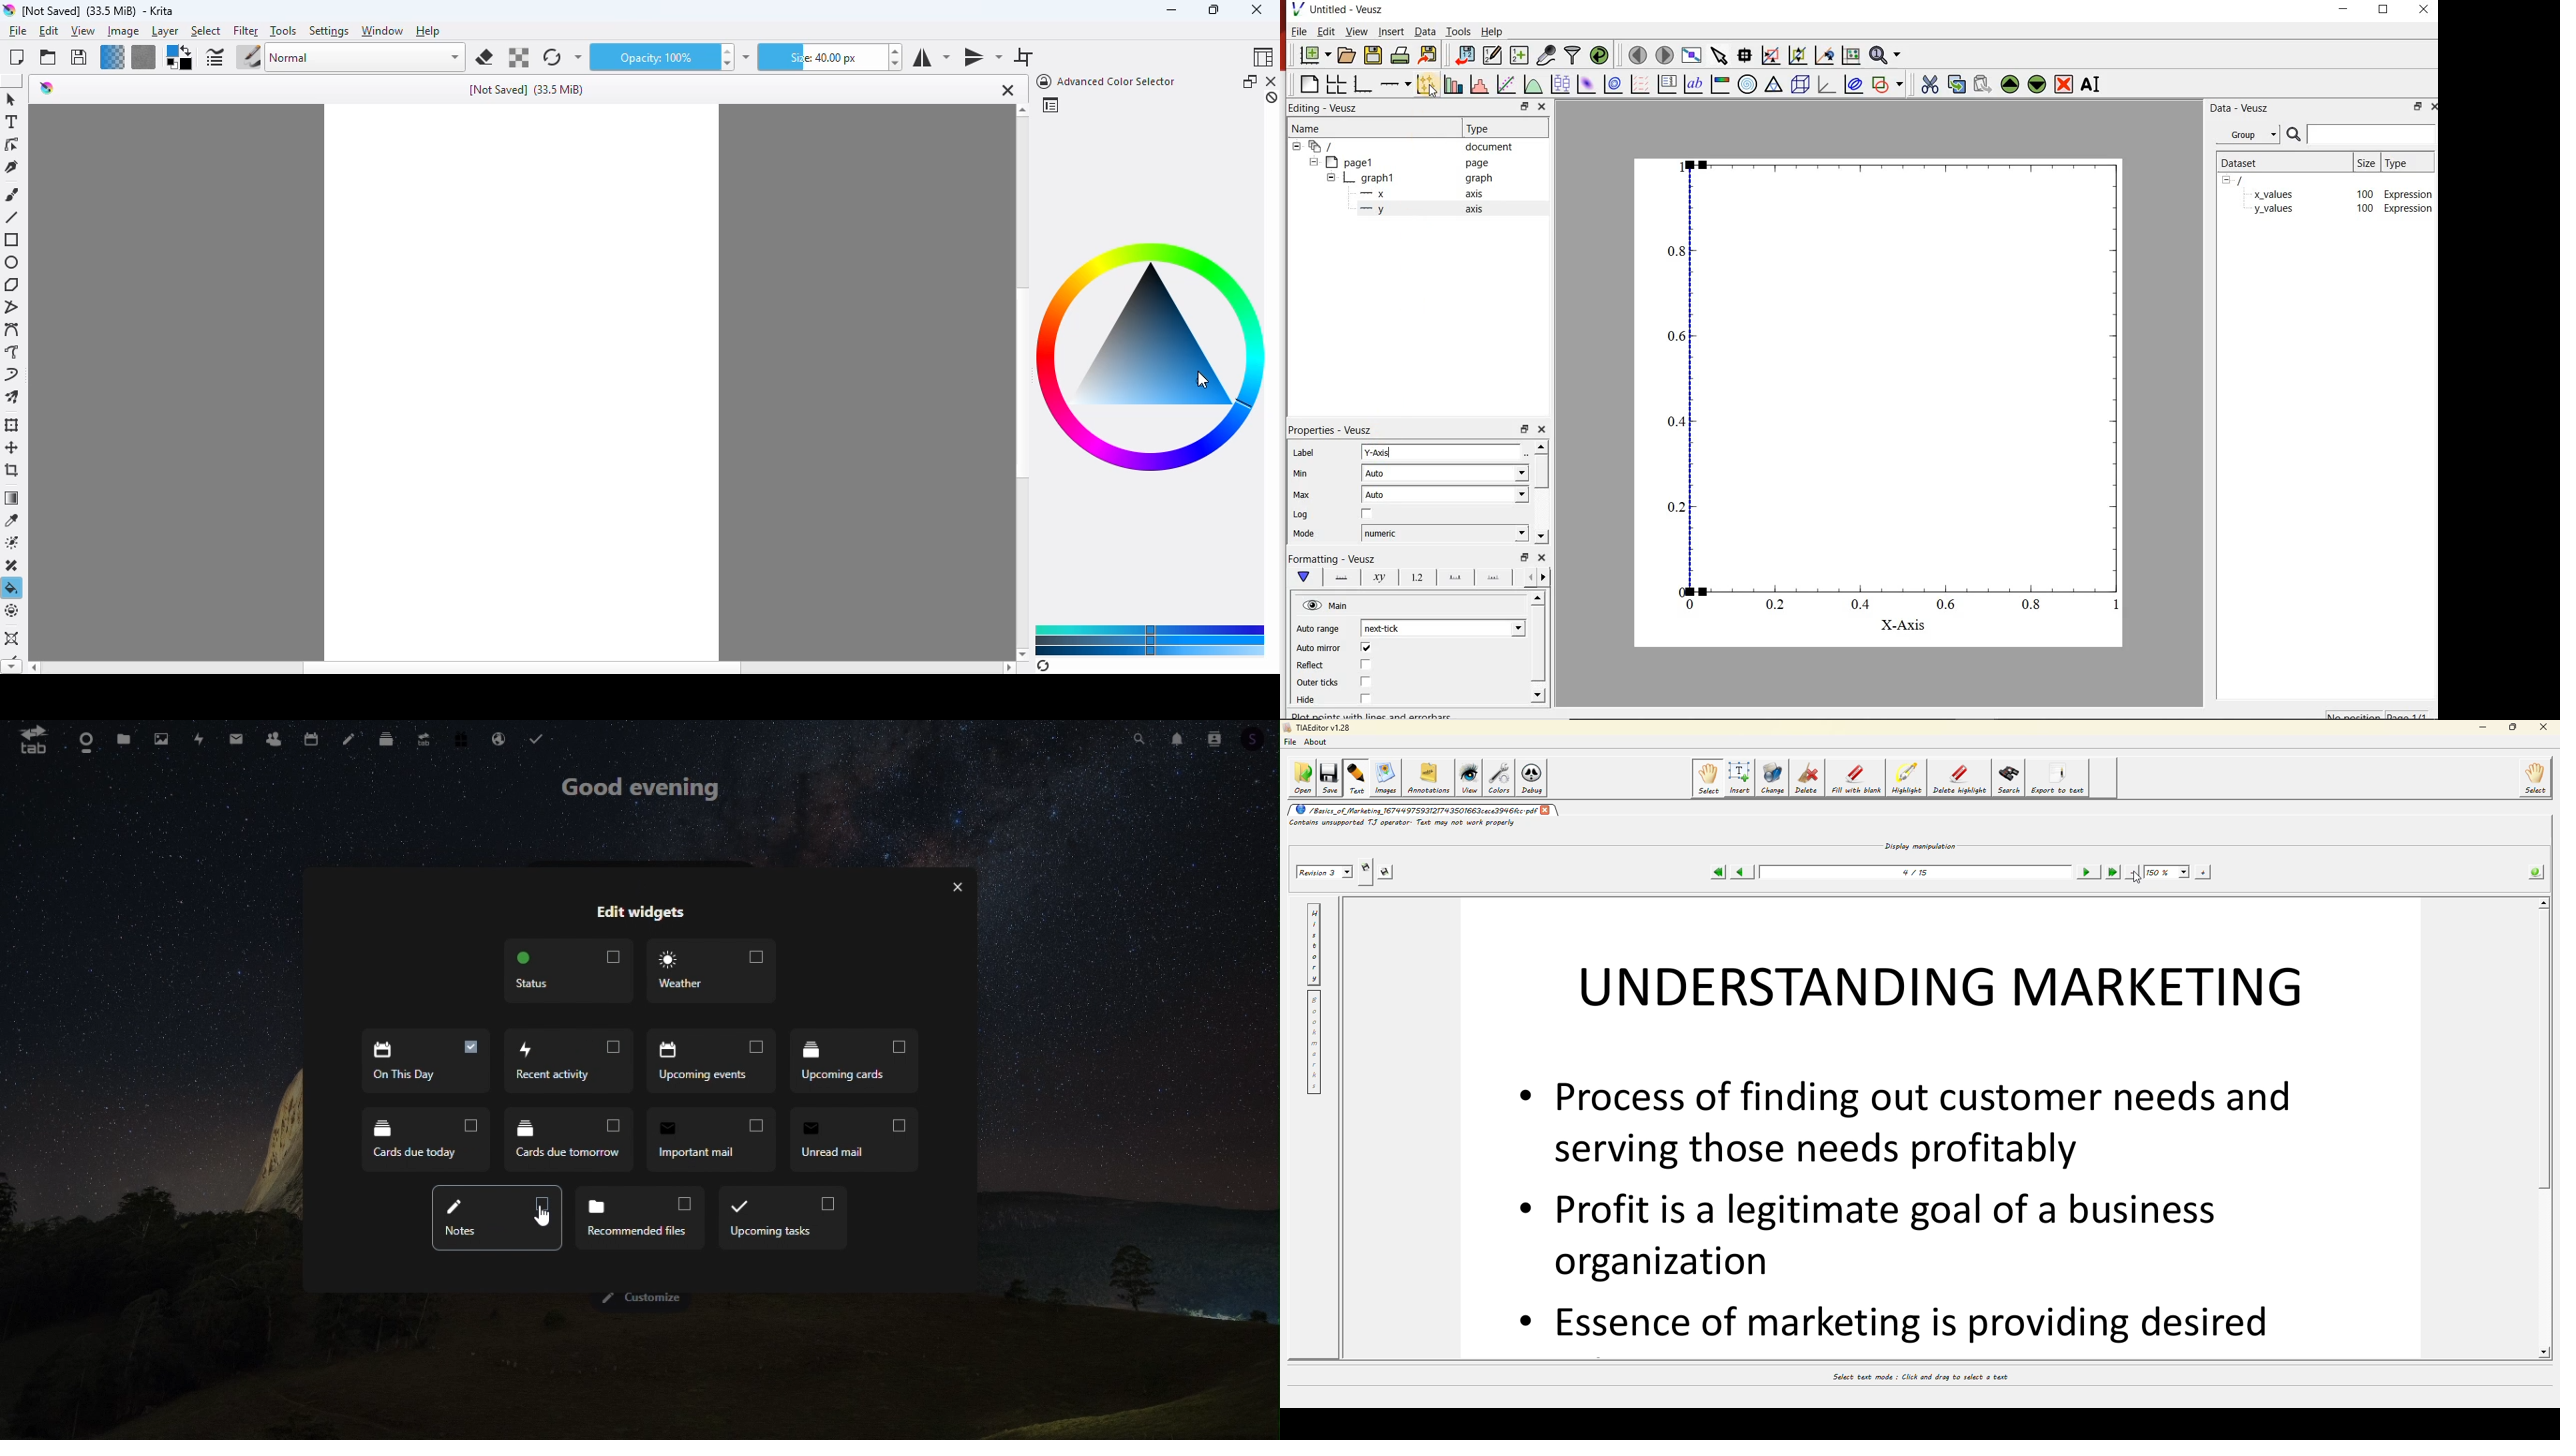 Image resolution: width=2576 pixels, height=1456 pixels. I want to click on vertical mirror tool, so click(982, 58).